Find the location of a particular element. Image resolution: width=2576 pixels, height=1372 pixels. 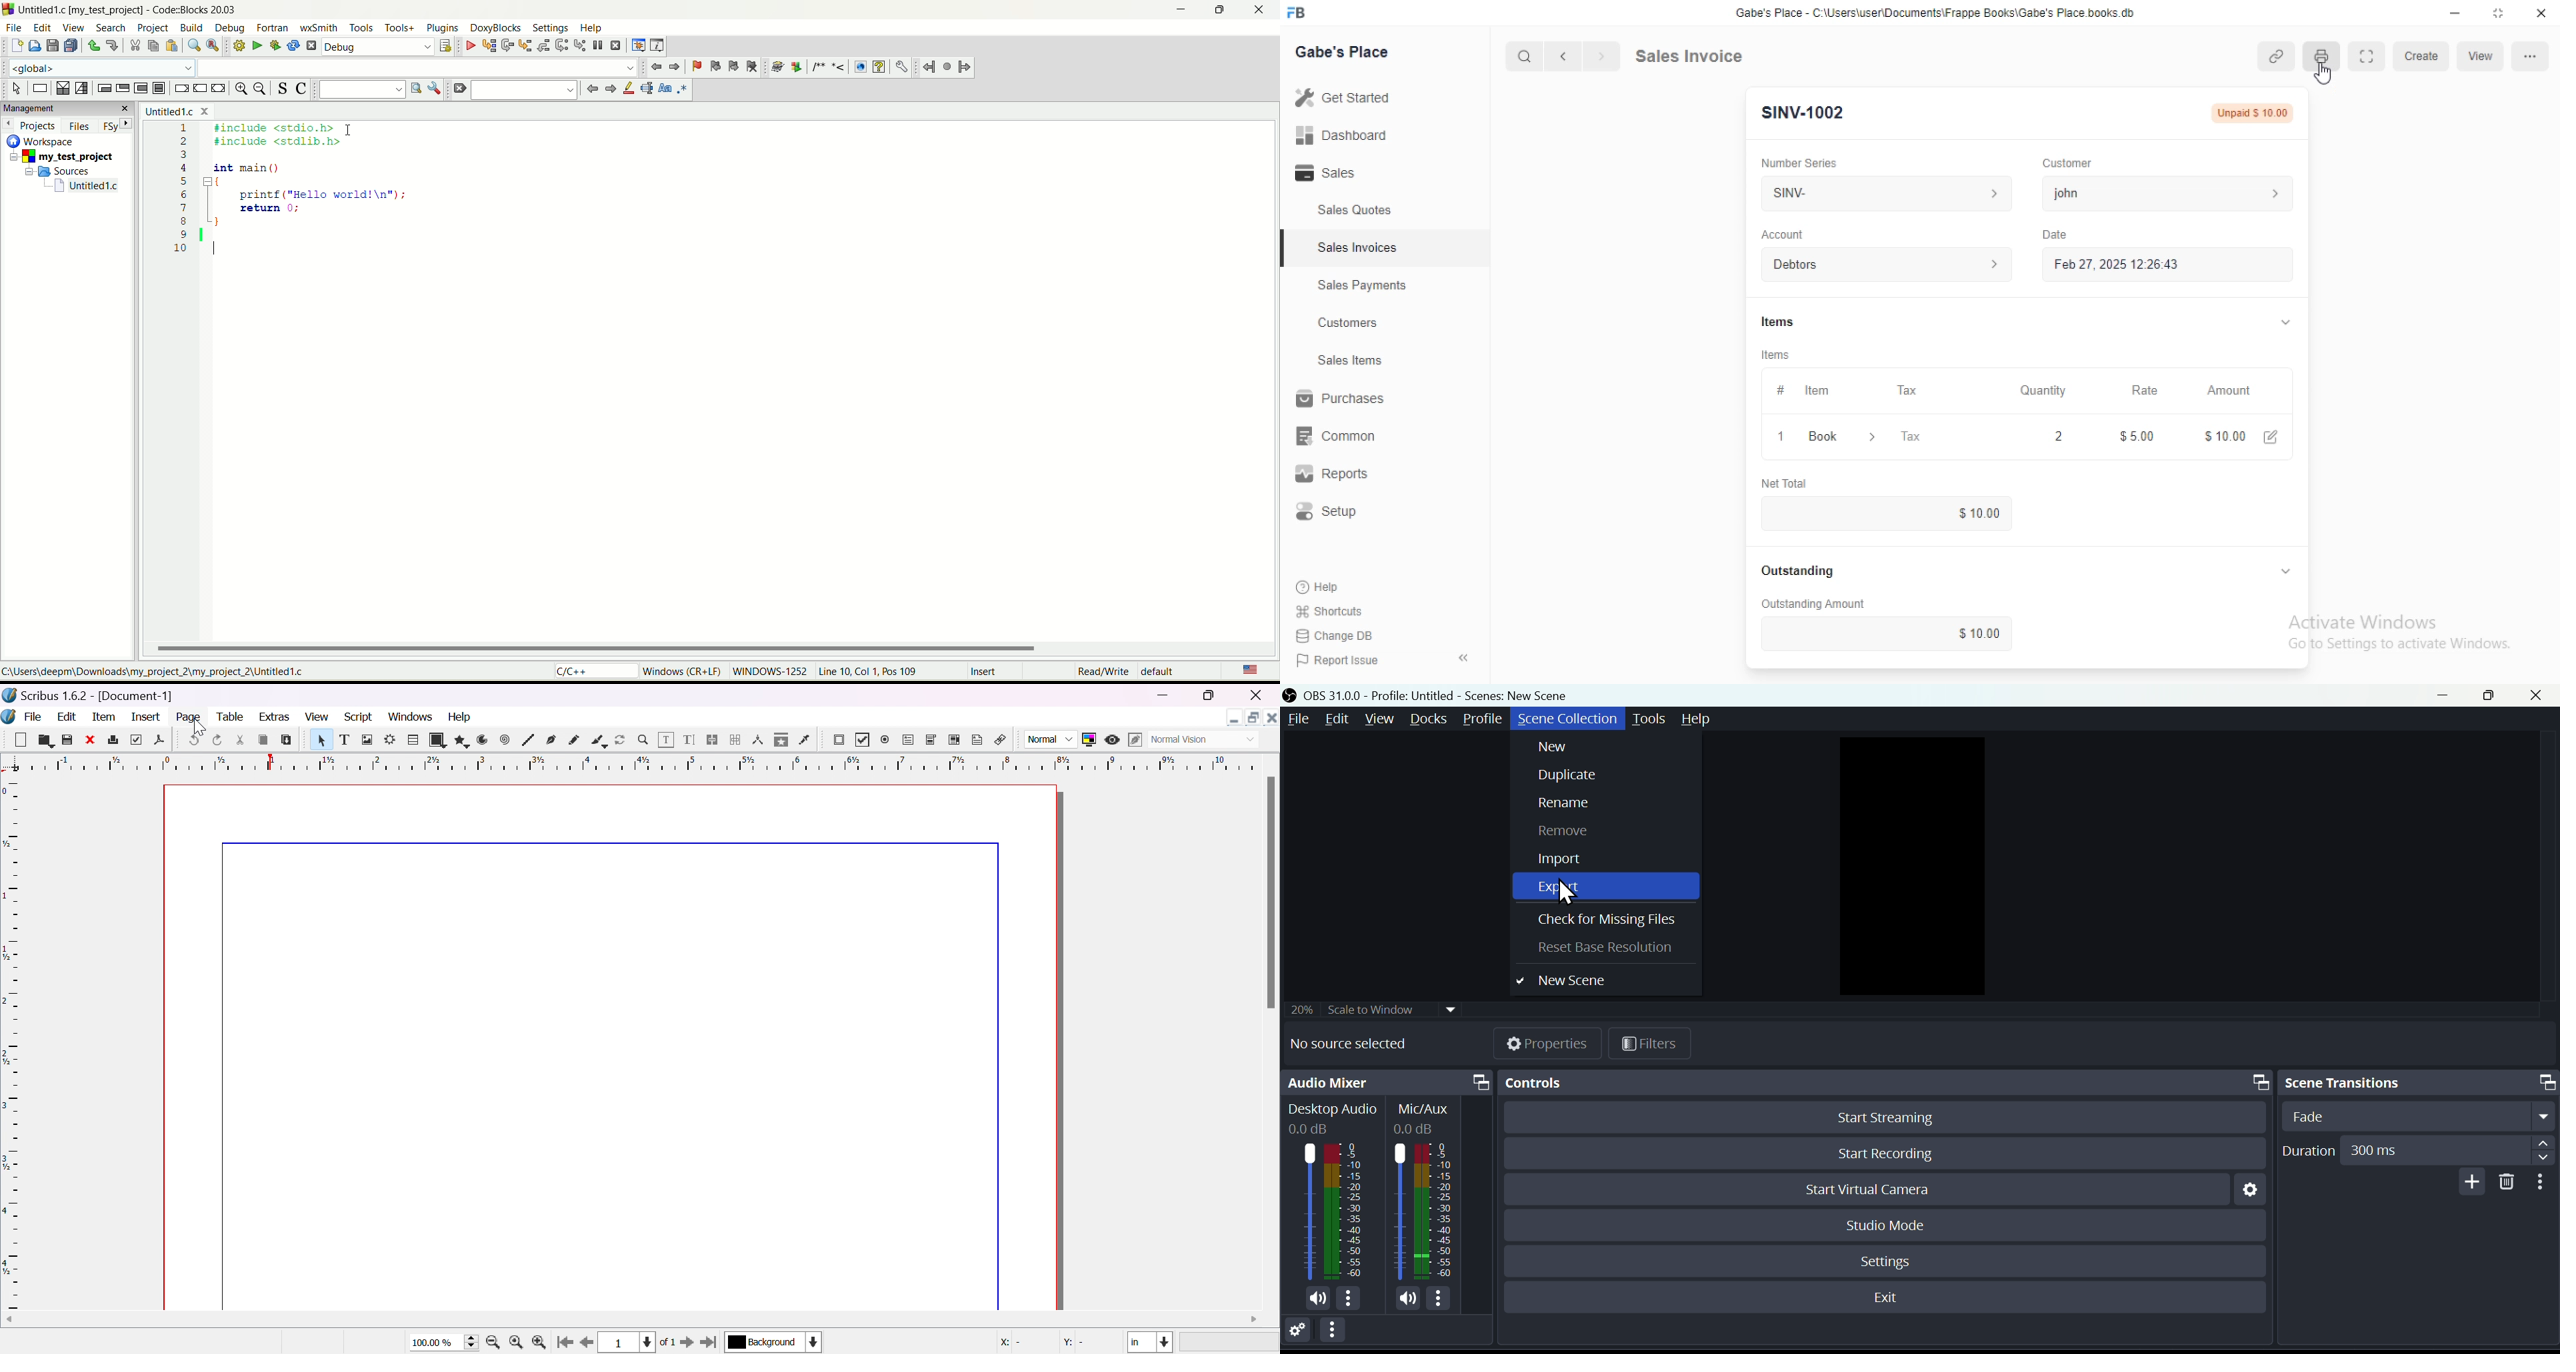

book is located at coordinates (1824, 435).